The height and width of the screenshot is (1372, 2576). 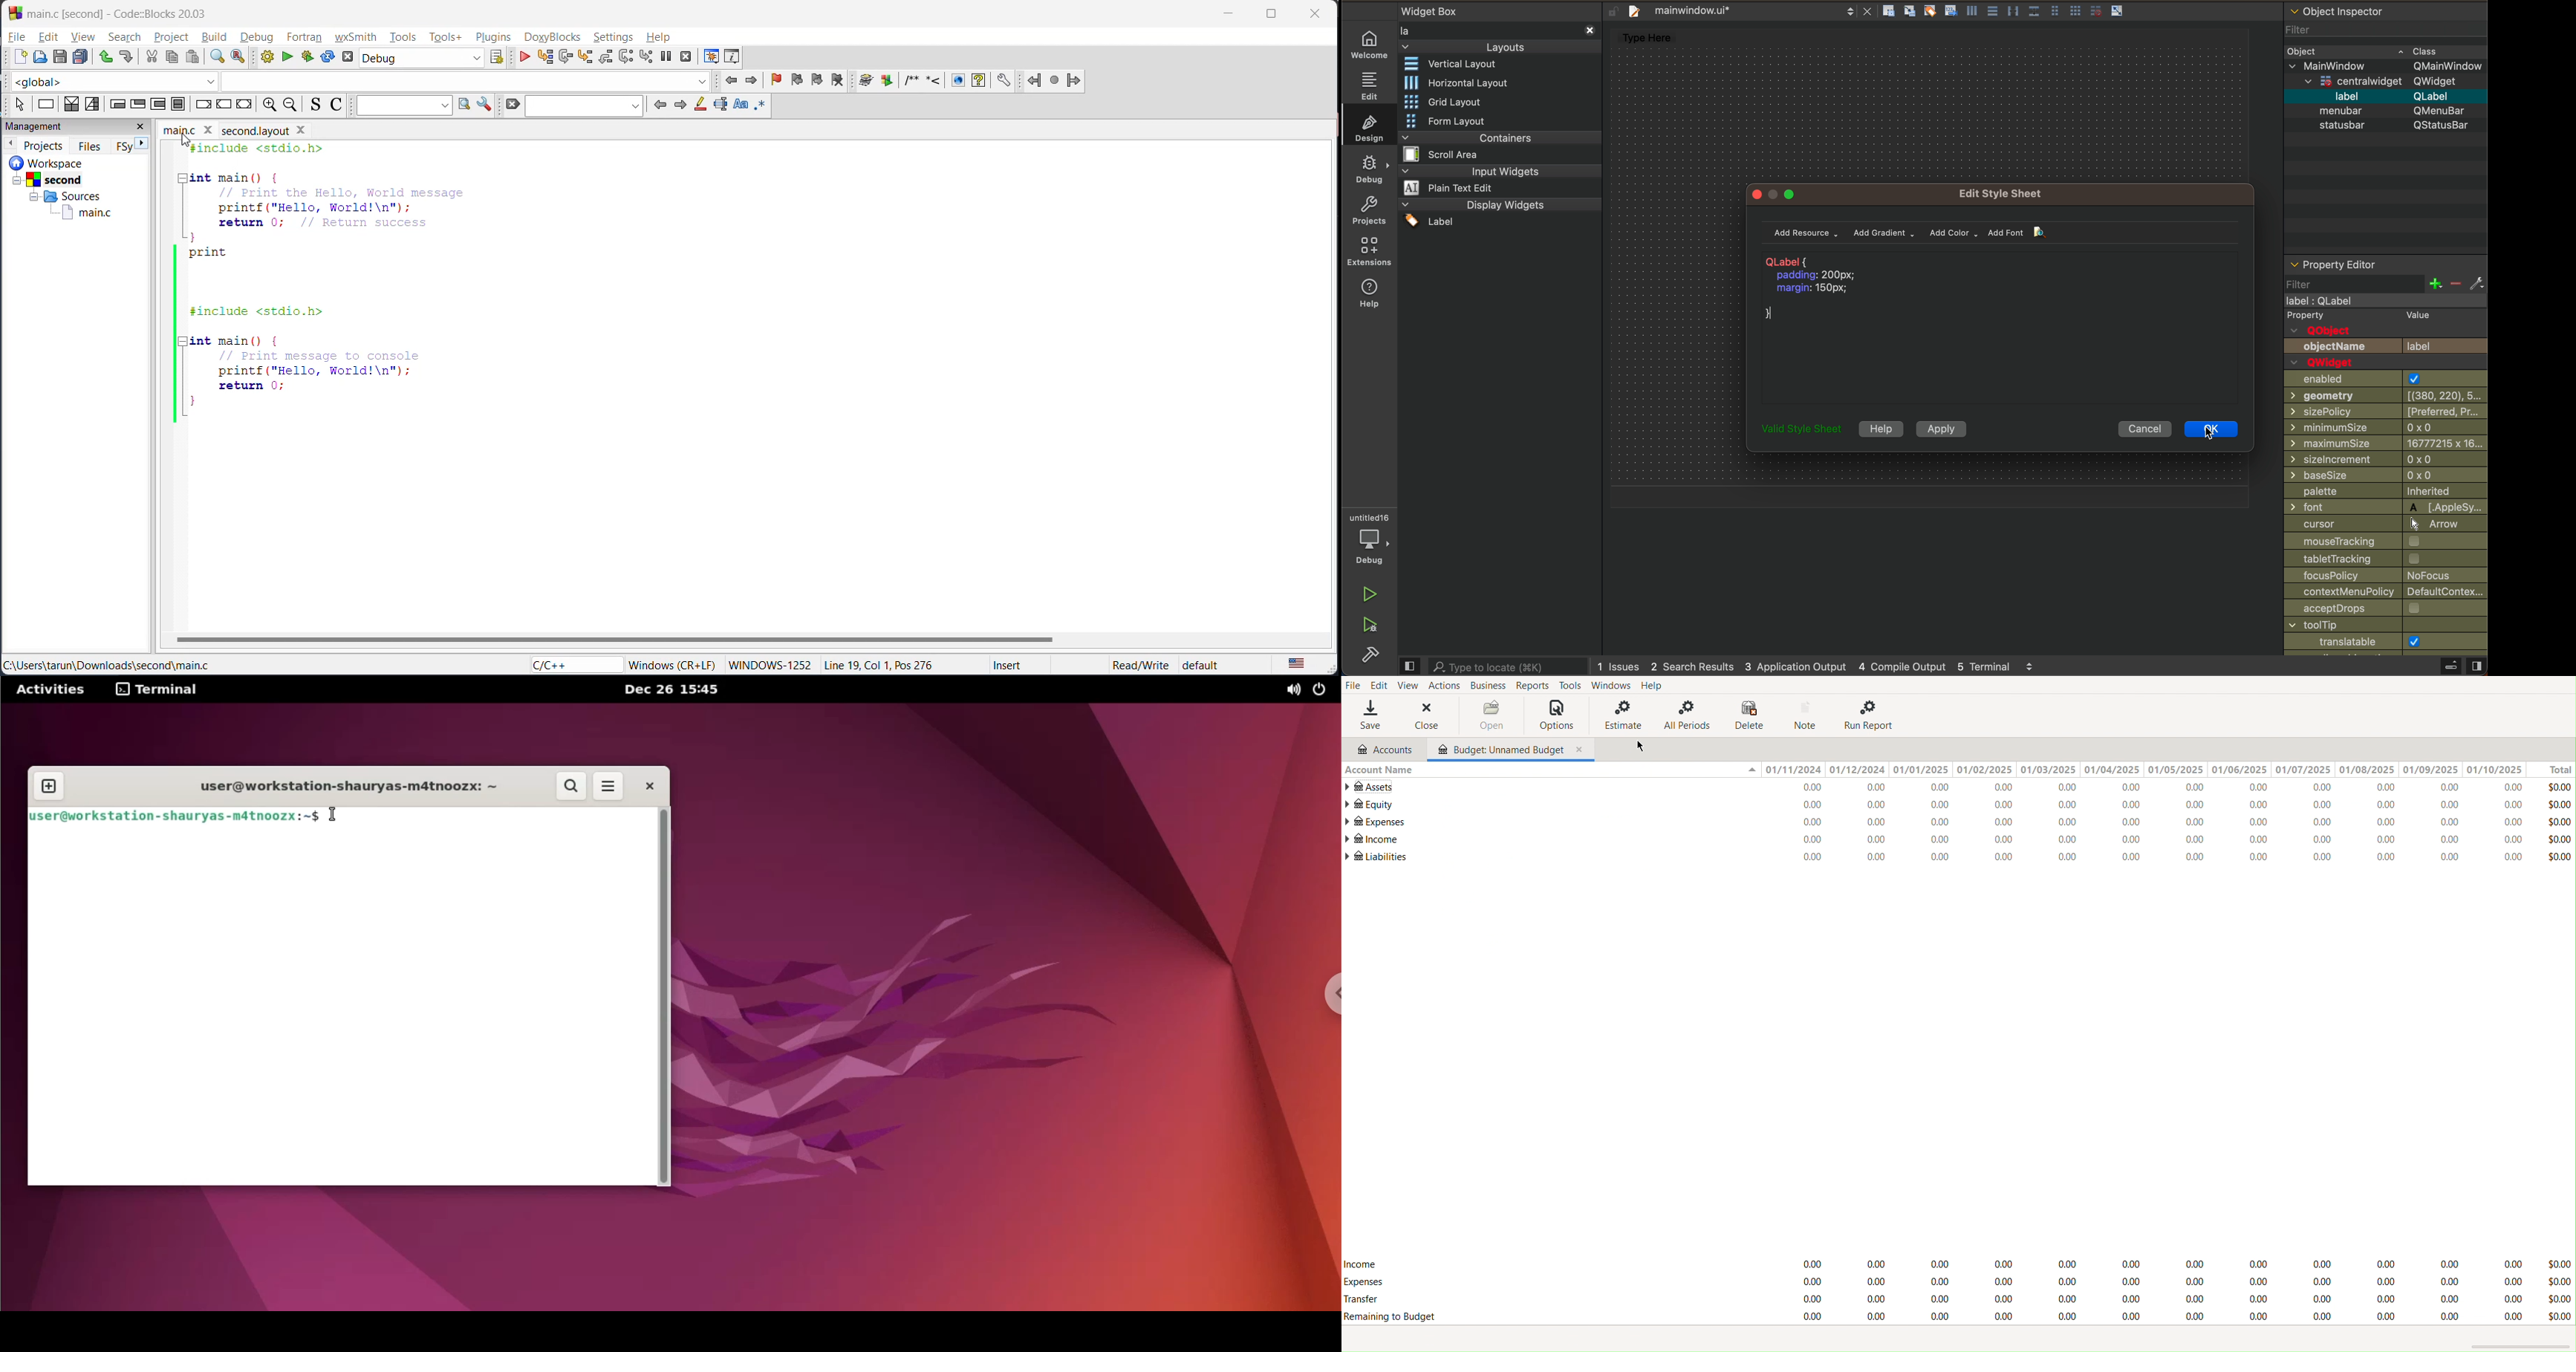 What do you see at coordinates (1376, 858) in the screenshot?
I see `Liabilities` at bounding box center [1376, 858].